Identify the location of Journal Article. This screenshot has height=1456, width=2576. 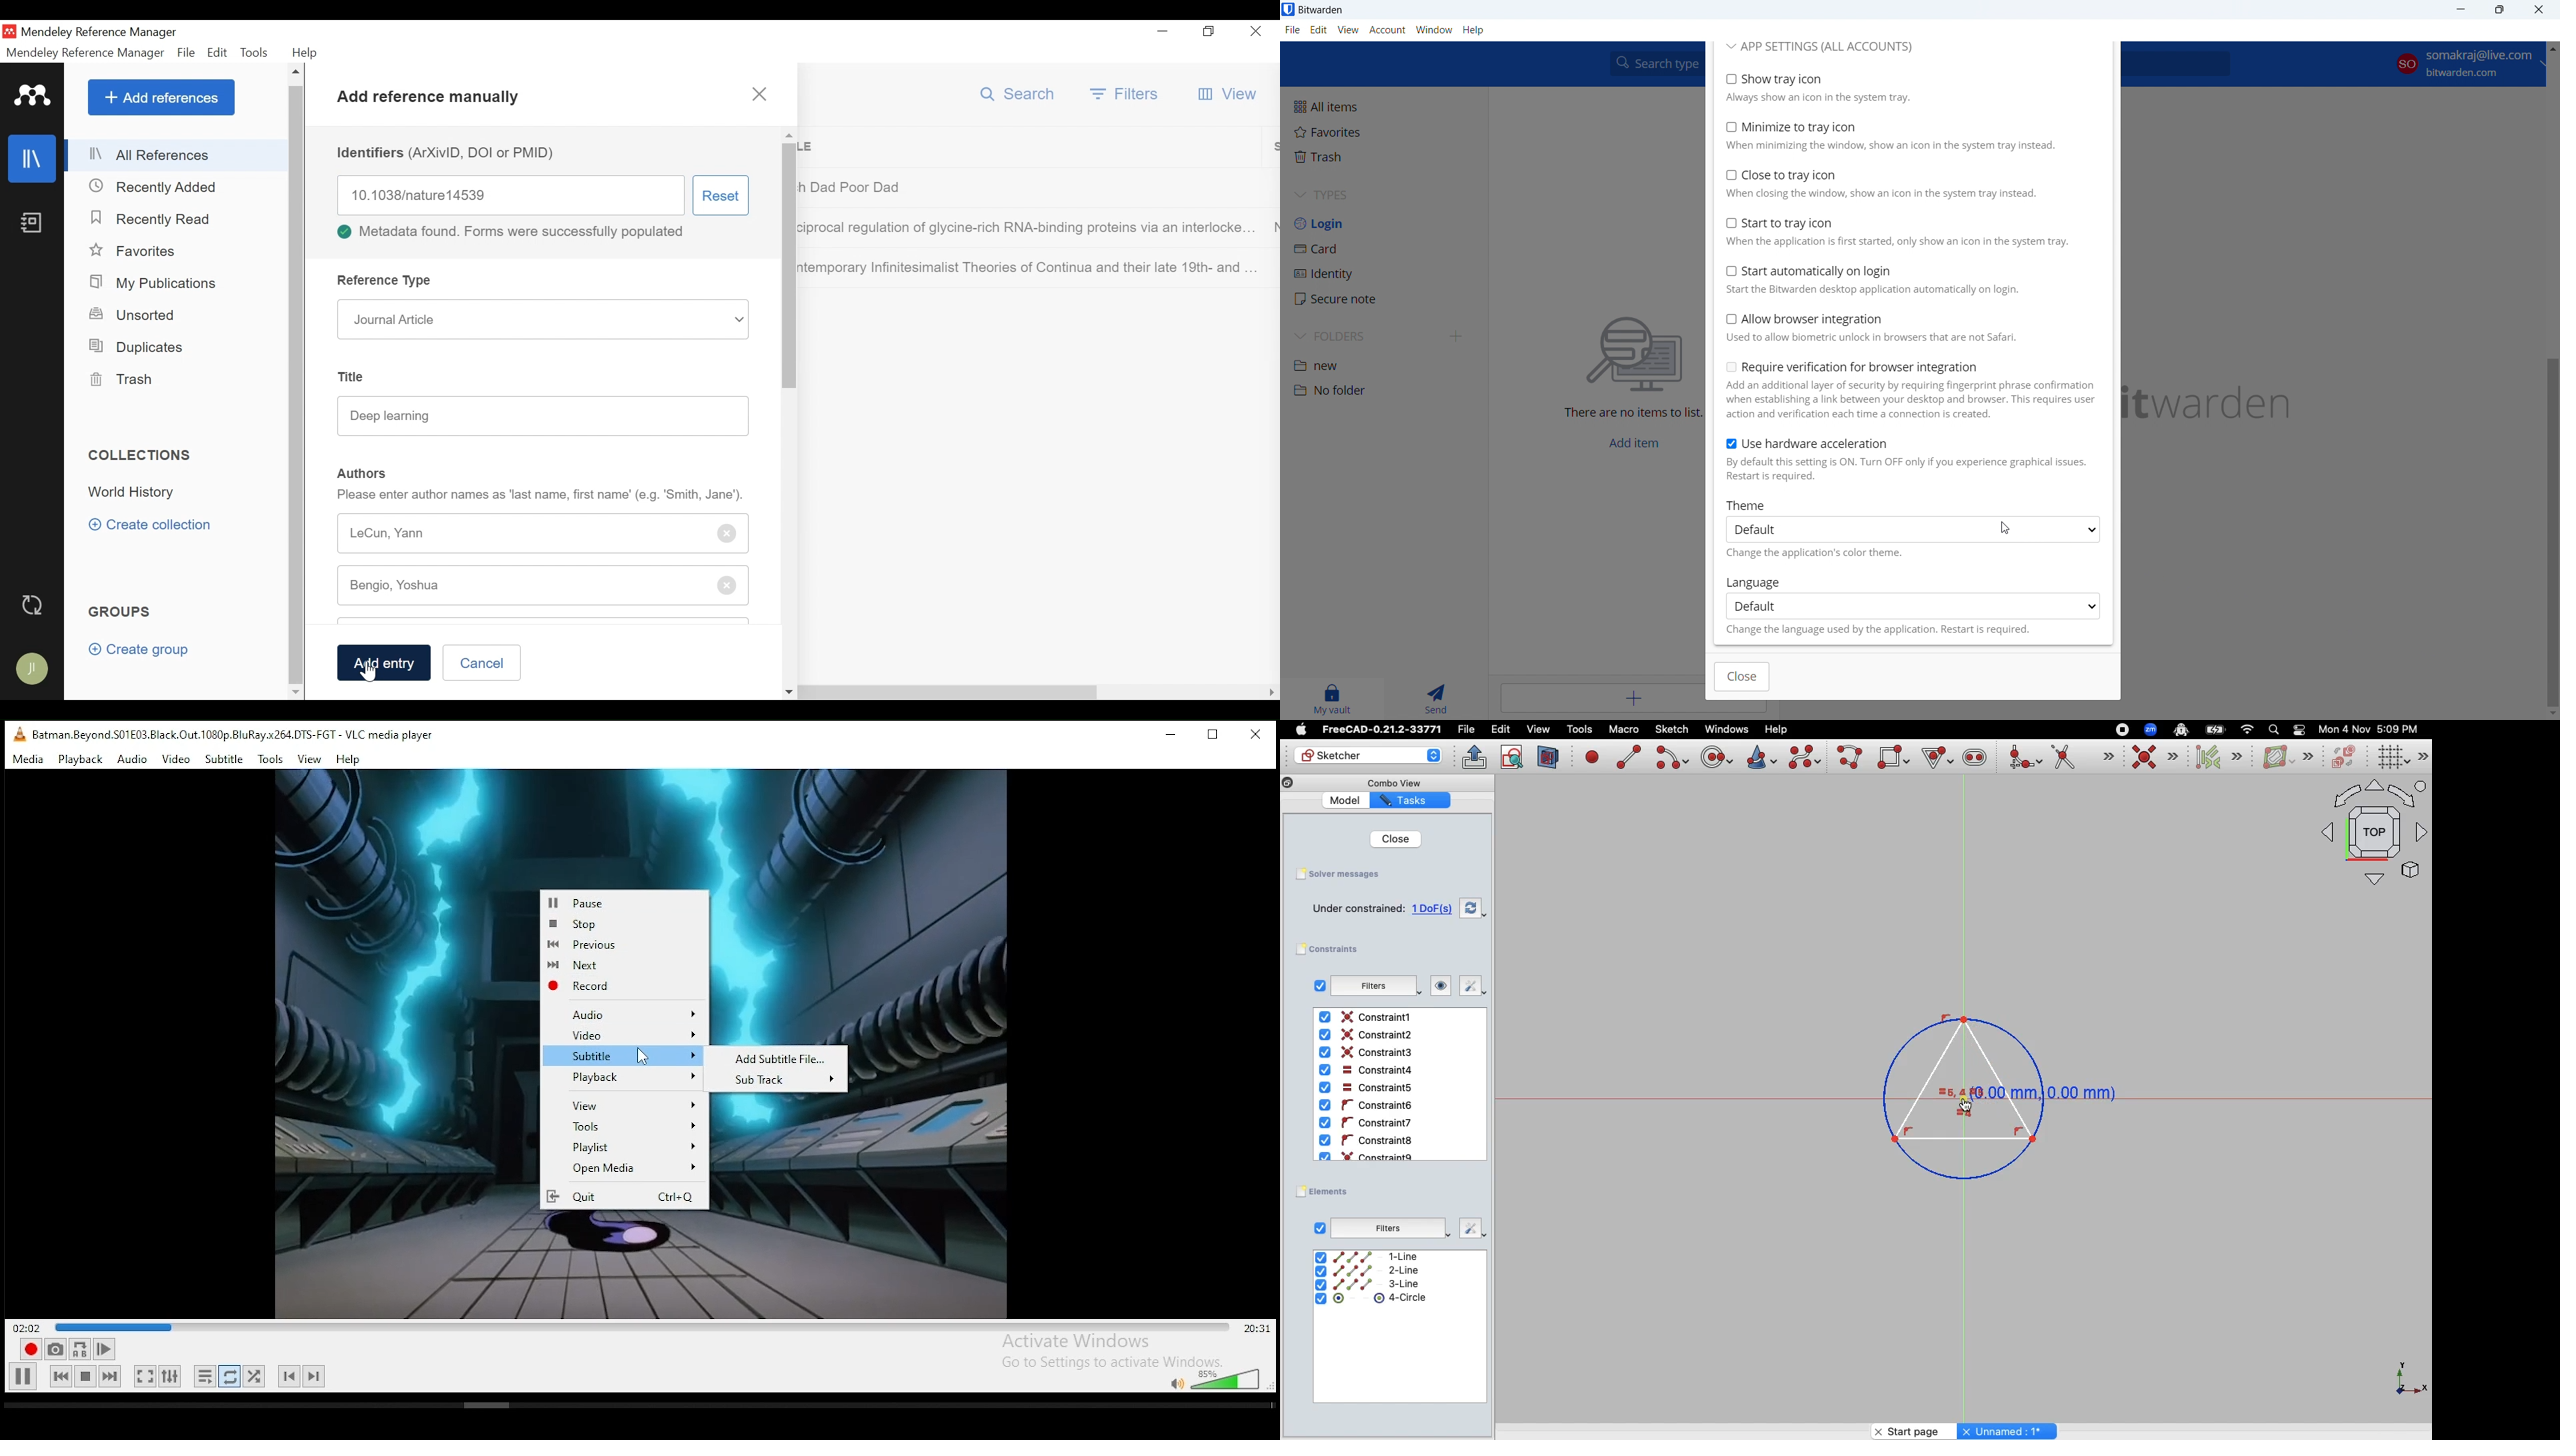
(557, 320).